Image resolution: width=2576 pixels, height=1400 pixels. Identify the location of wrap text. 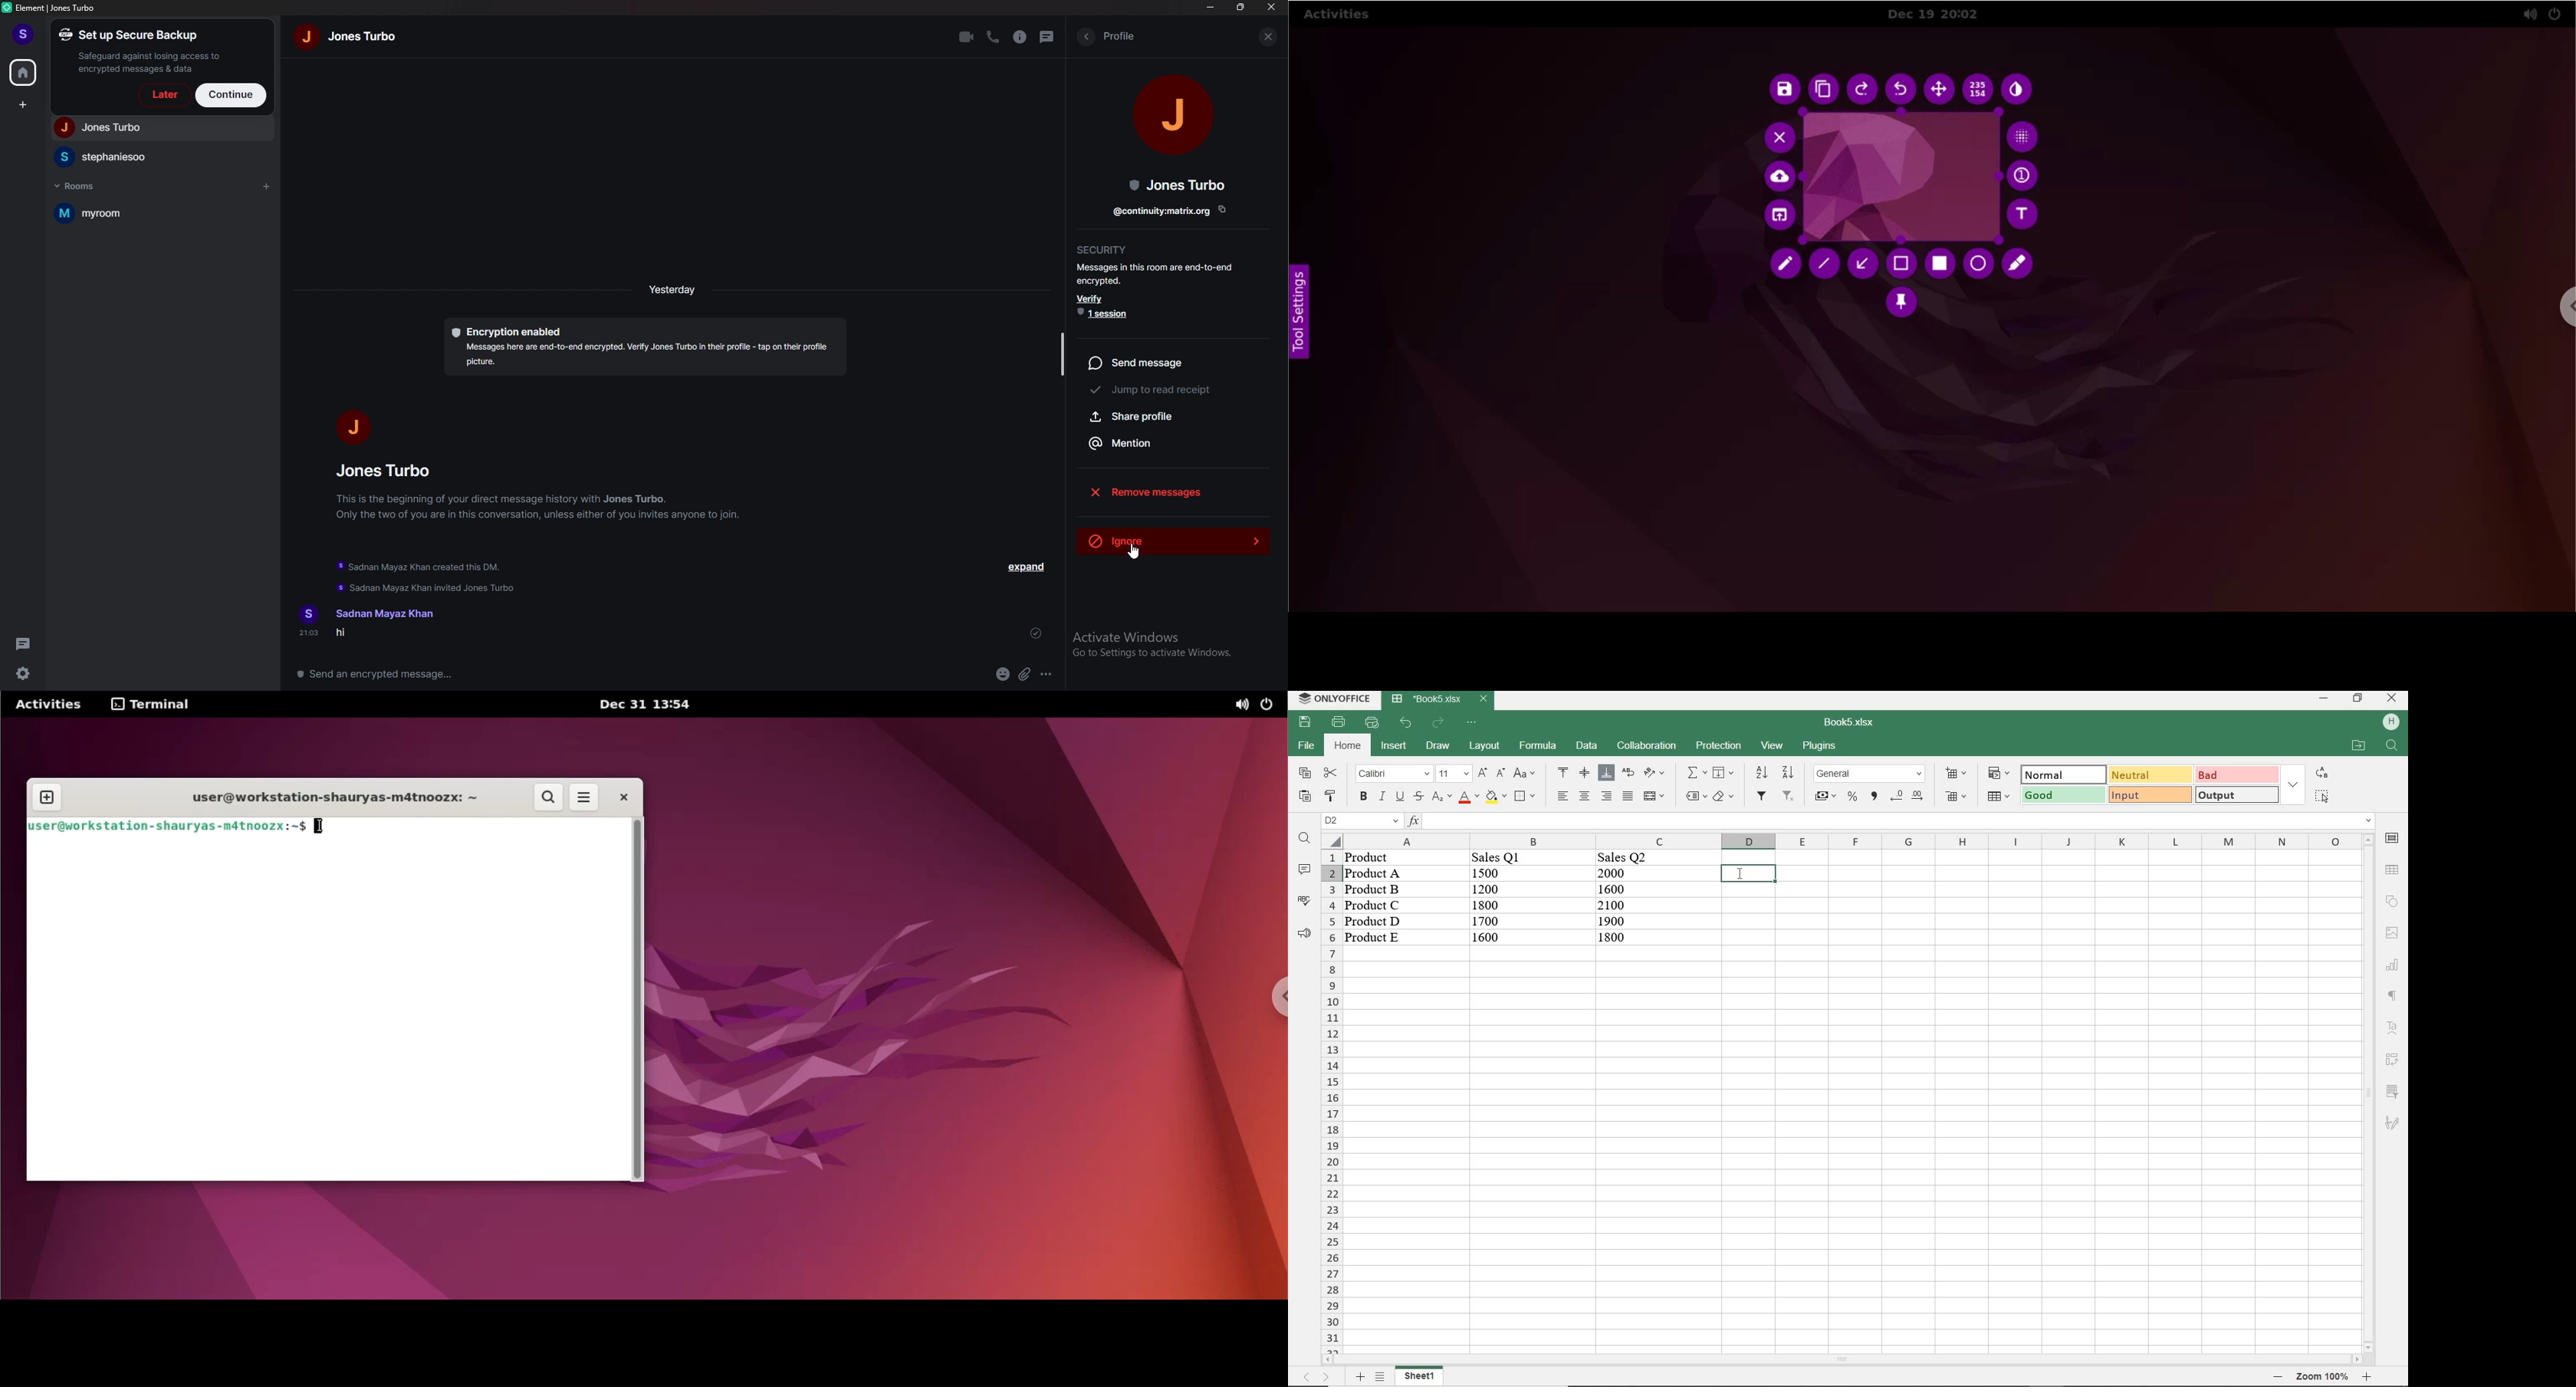
(1627, 773).